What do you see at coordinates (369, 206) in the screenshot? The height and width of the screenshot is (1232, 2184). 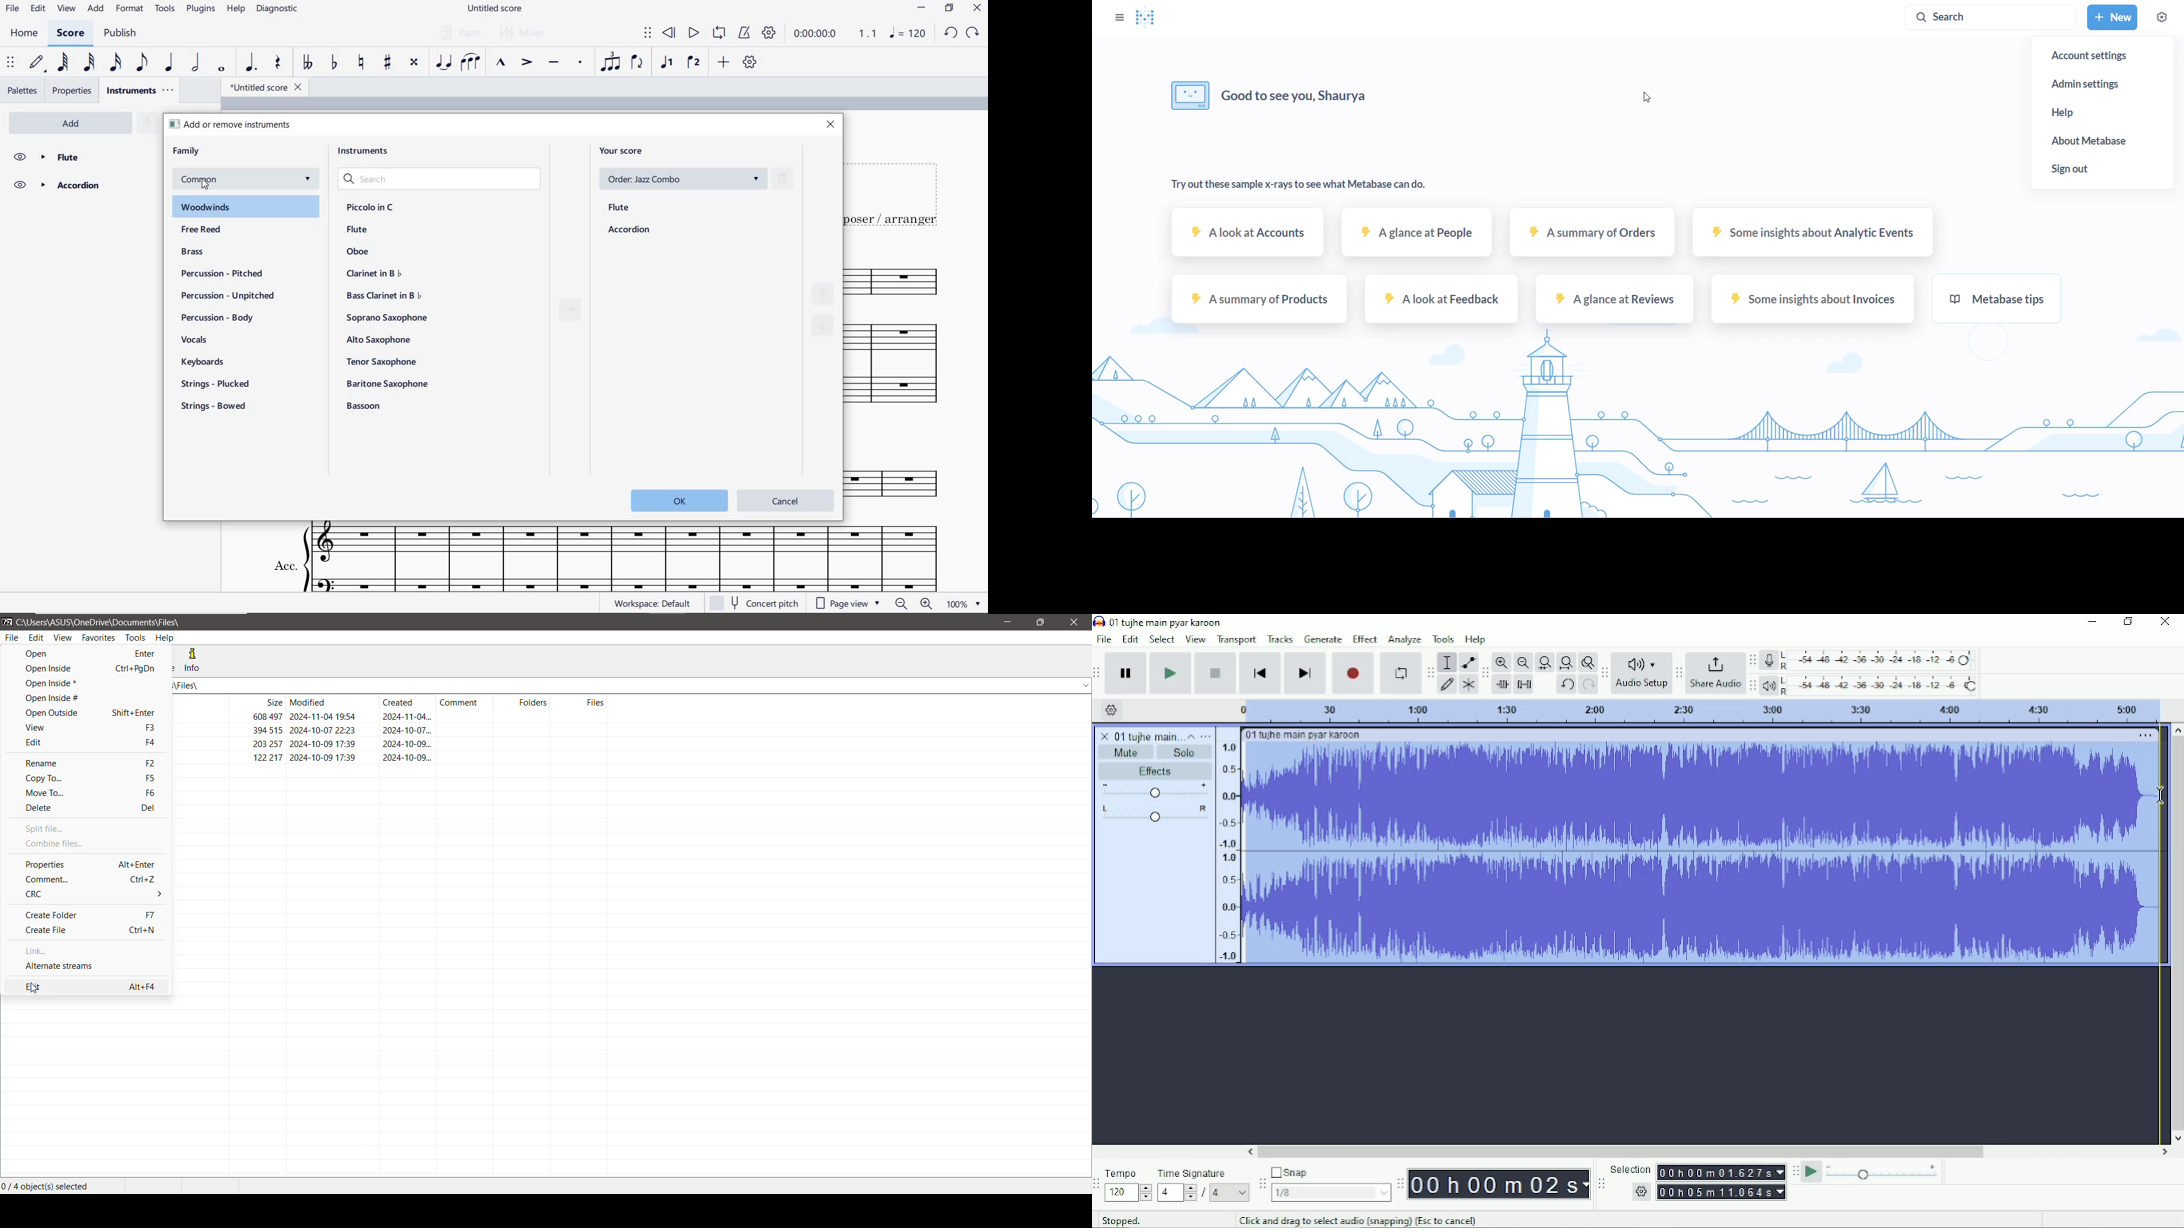 I see `piccolo in c` at bounding box center [369, 206].